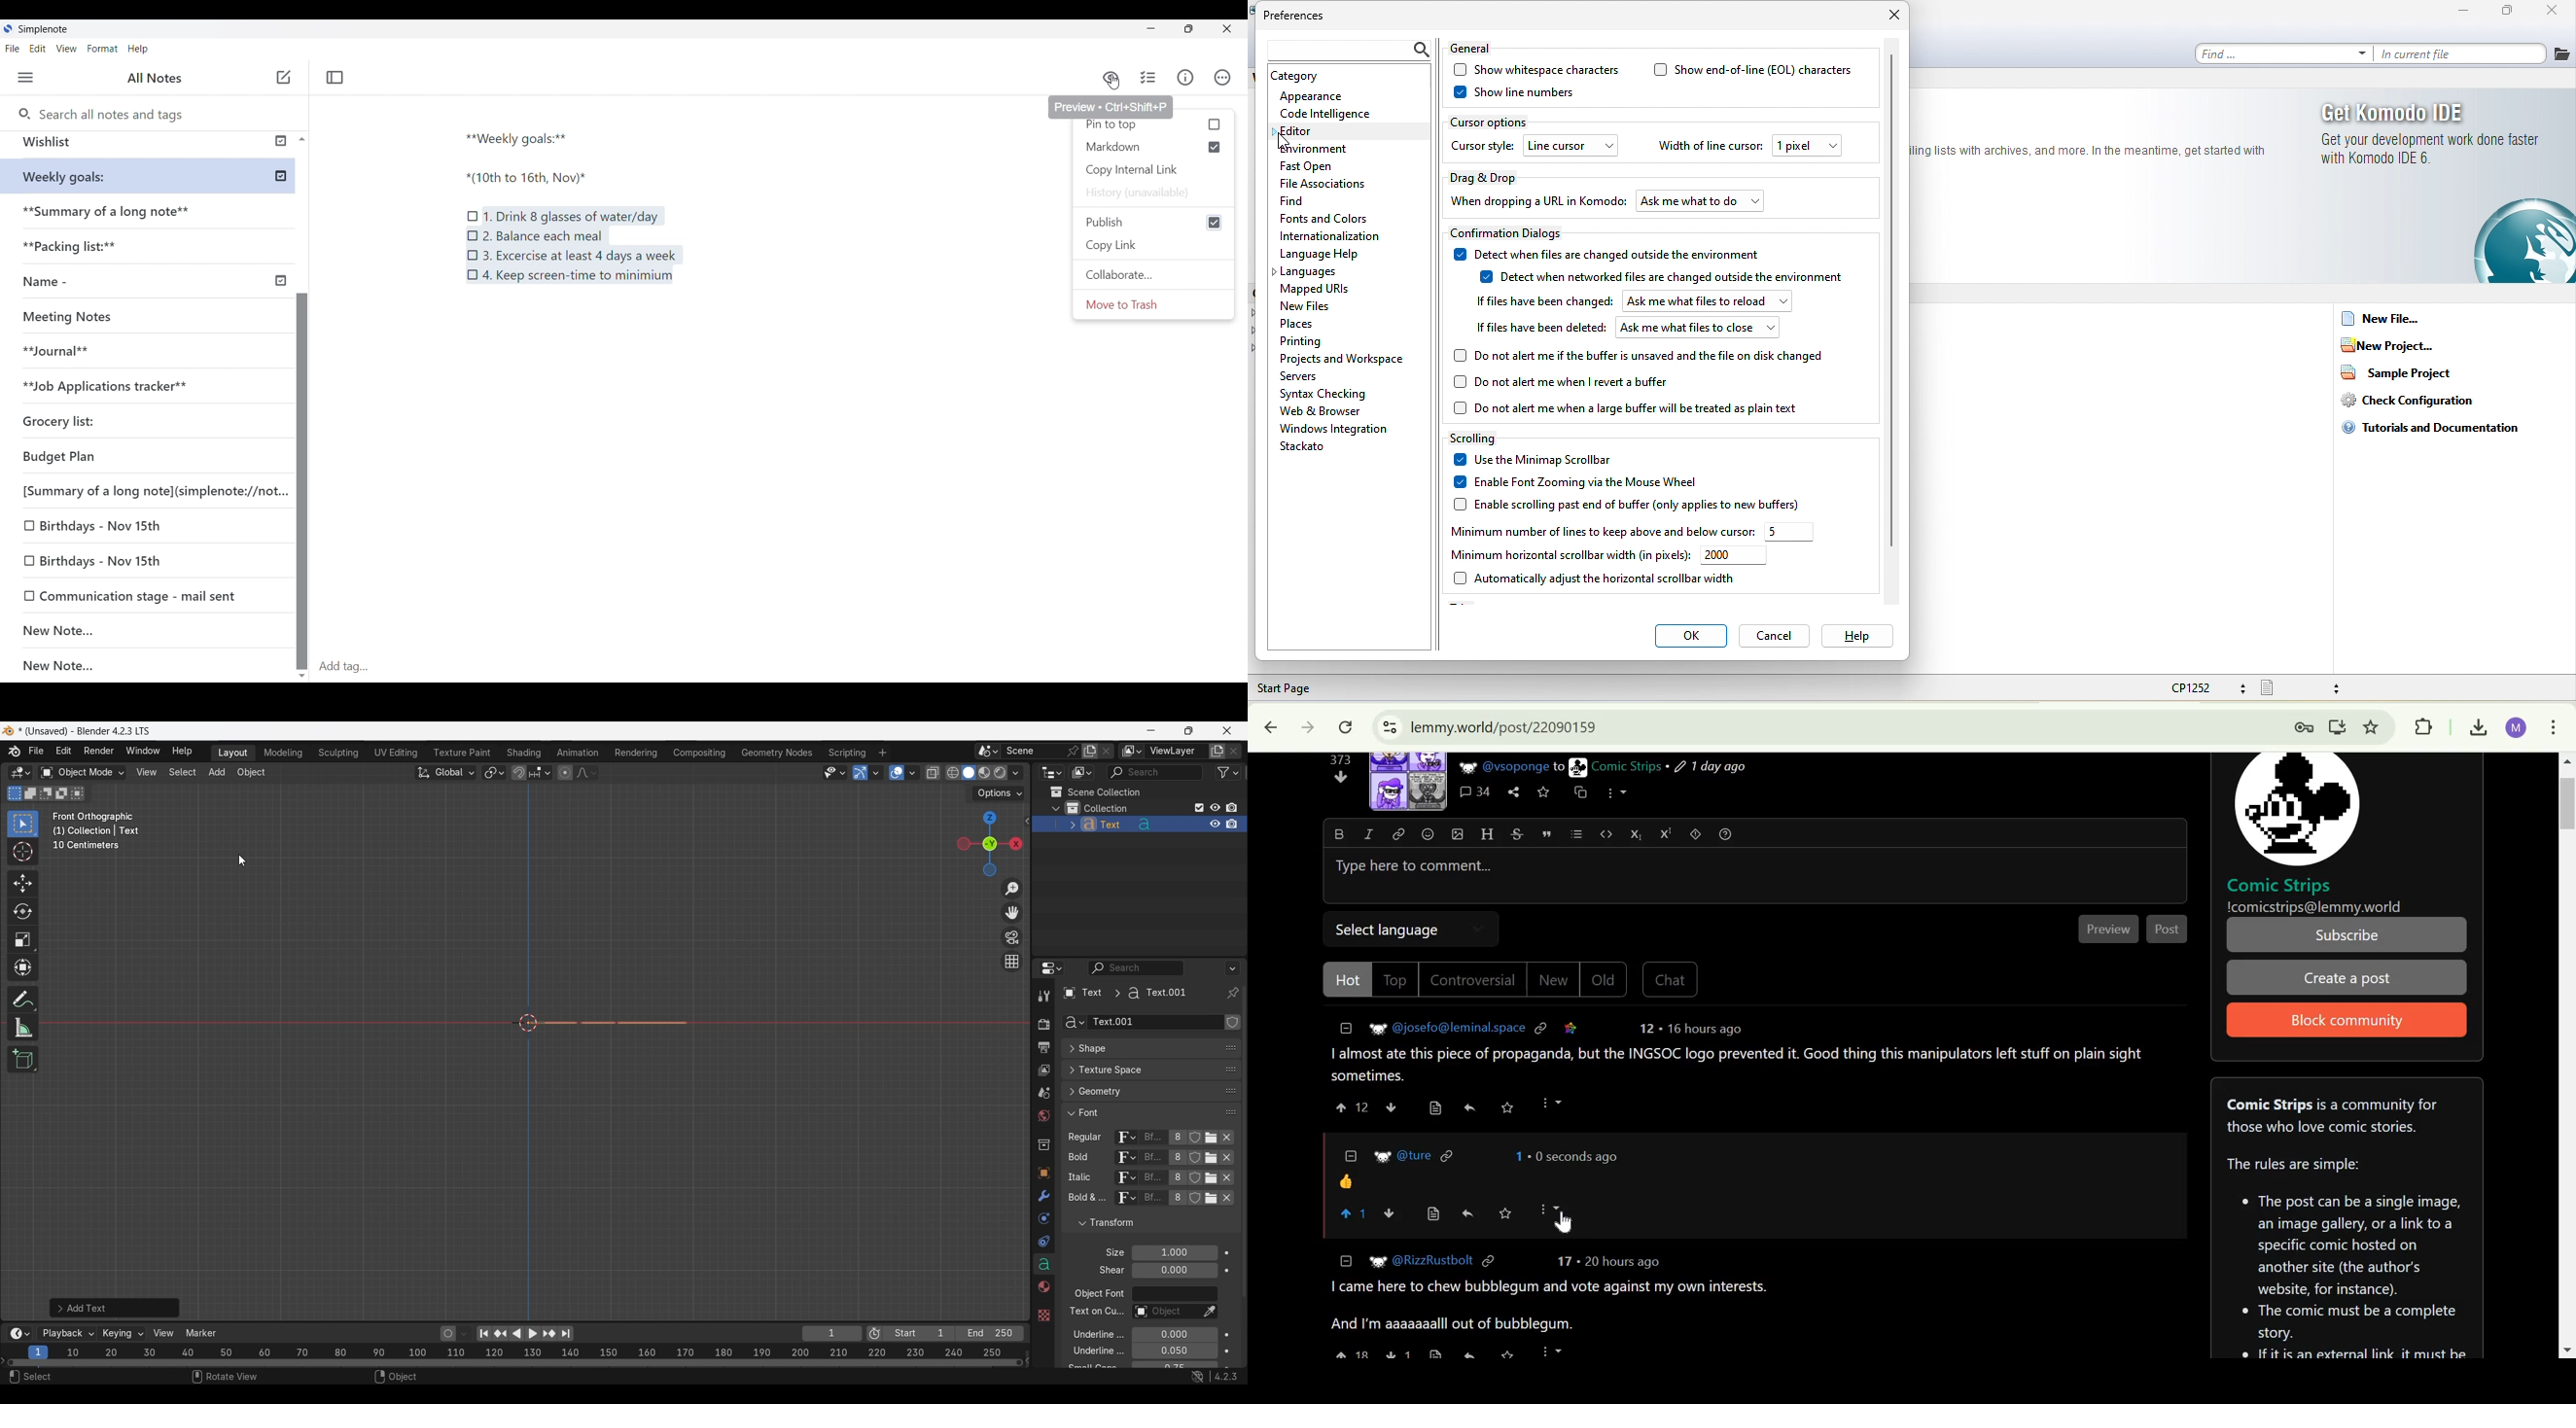 The image size is (2576, 1428). Describe the element at coordinates (2475, 726) in the screenshot. I see `Downloads` at that location.